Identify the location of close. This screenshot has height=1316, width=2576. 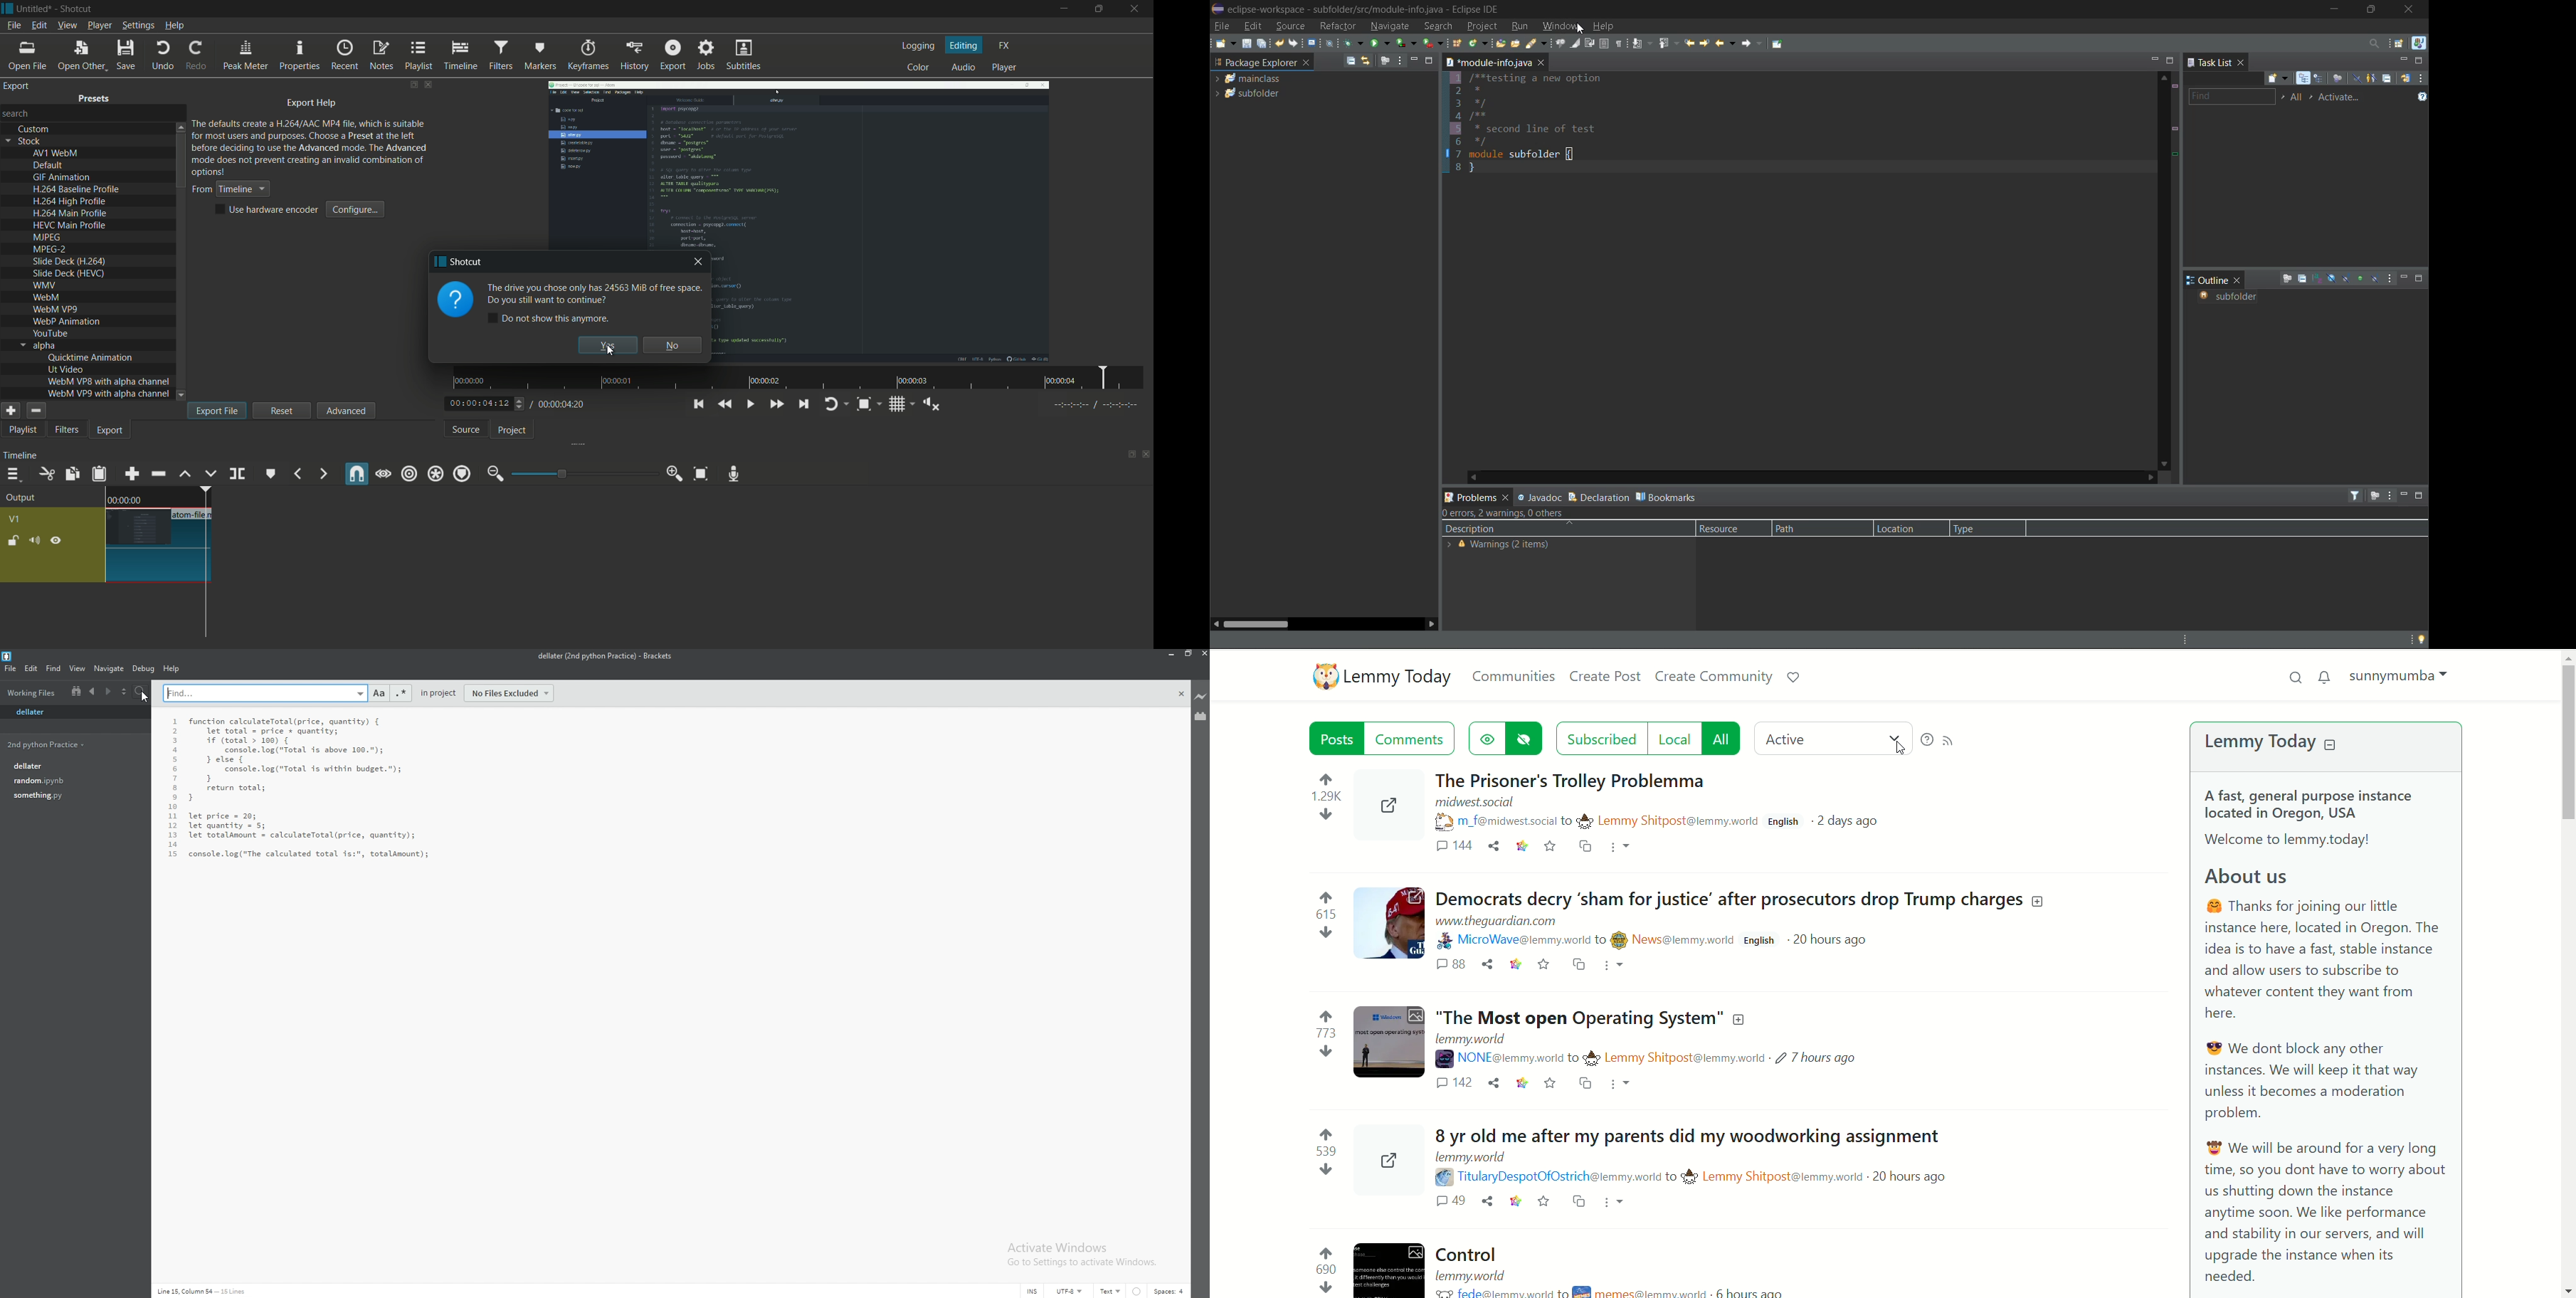
(1182, 694).